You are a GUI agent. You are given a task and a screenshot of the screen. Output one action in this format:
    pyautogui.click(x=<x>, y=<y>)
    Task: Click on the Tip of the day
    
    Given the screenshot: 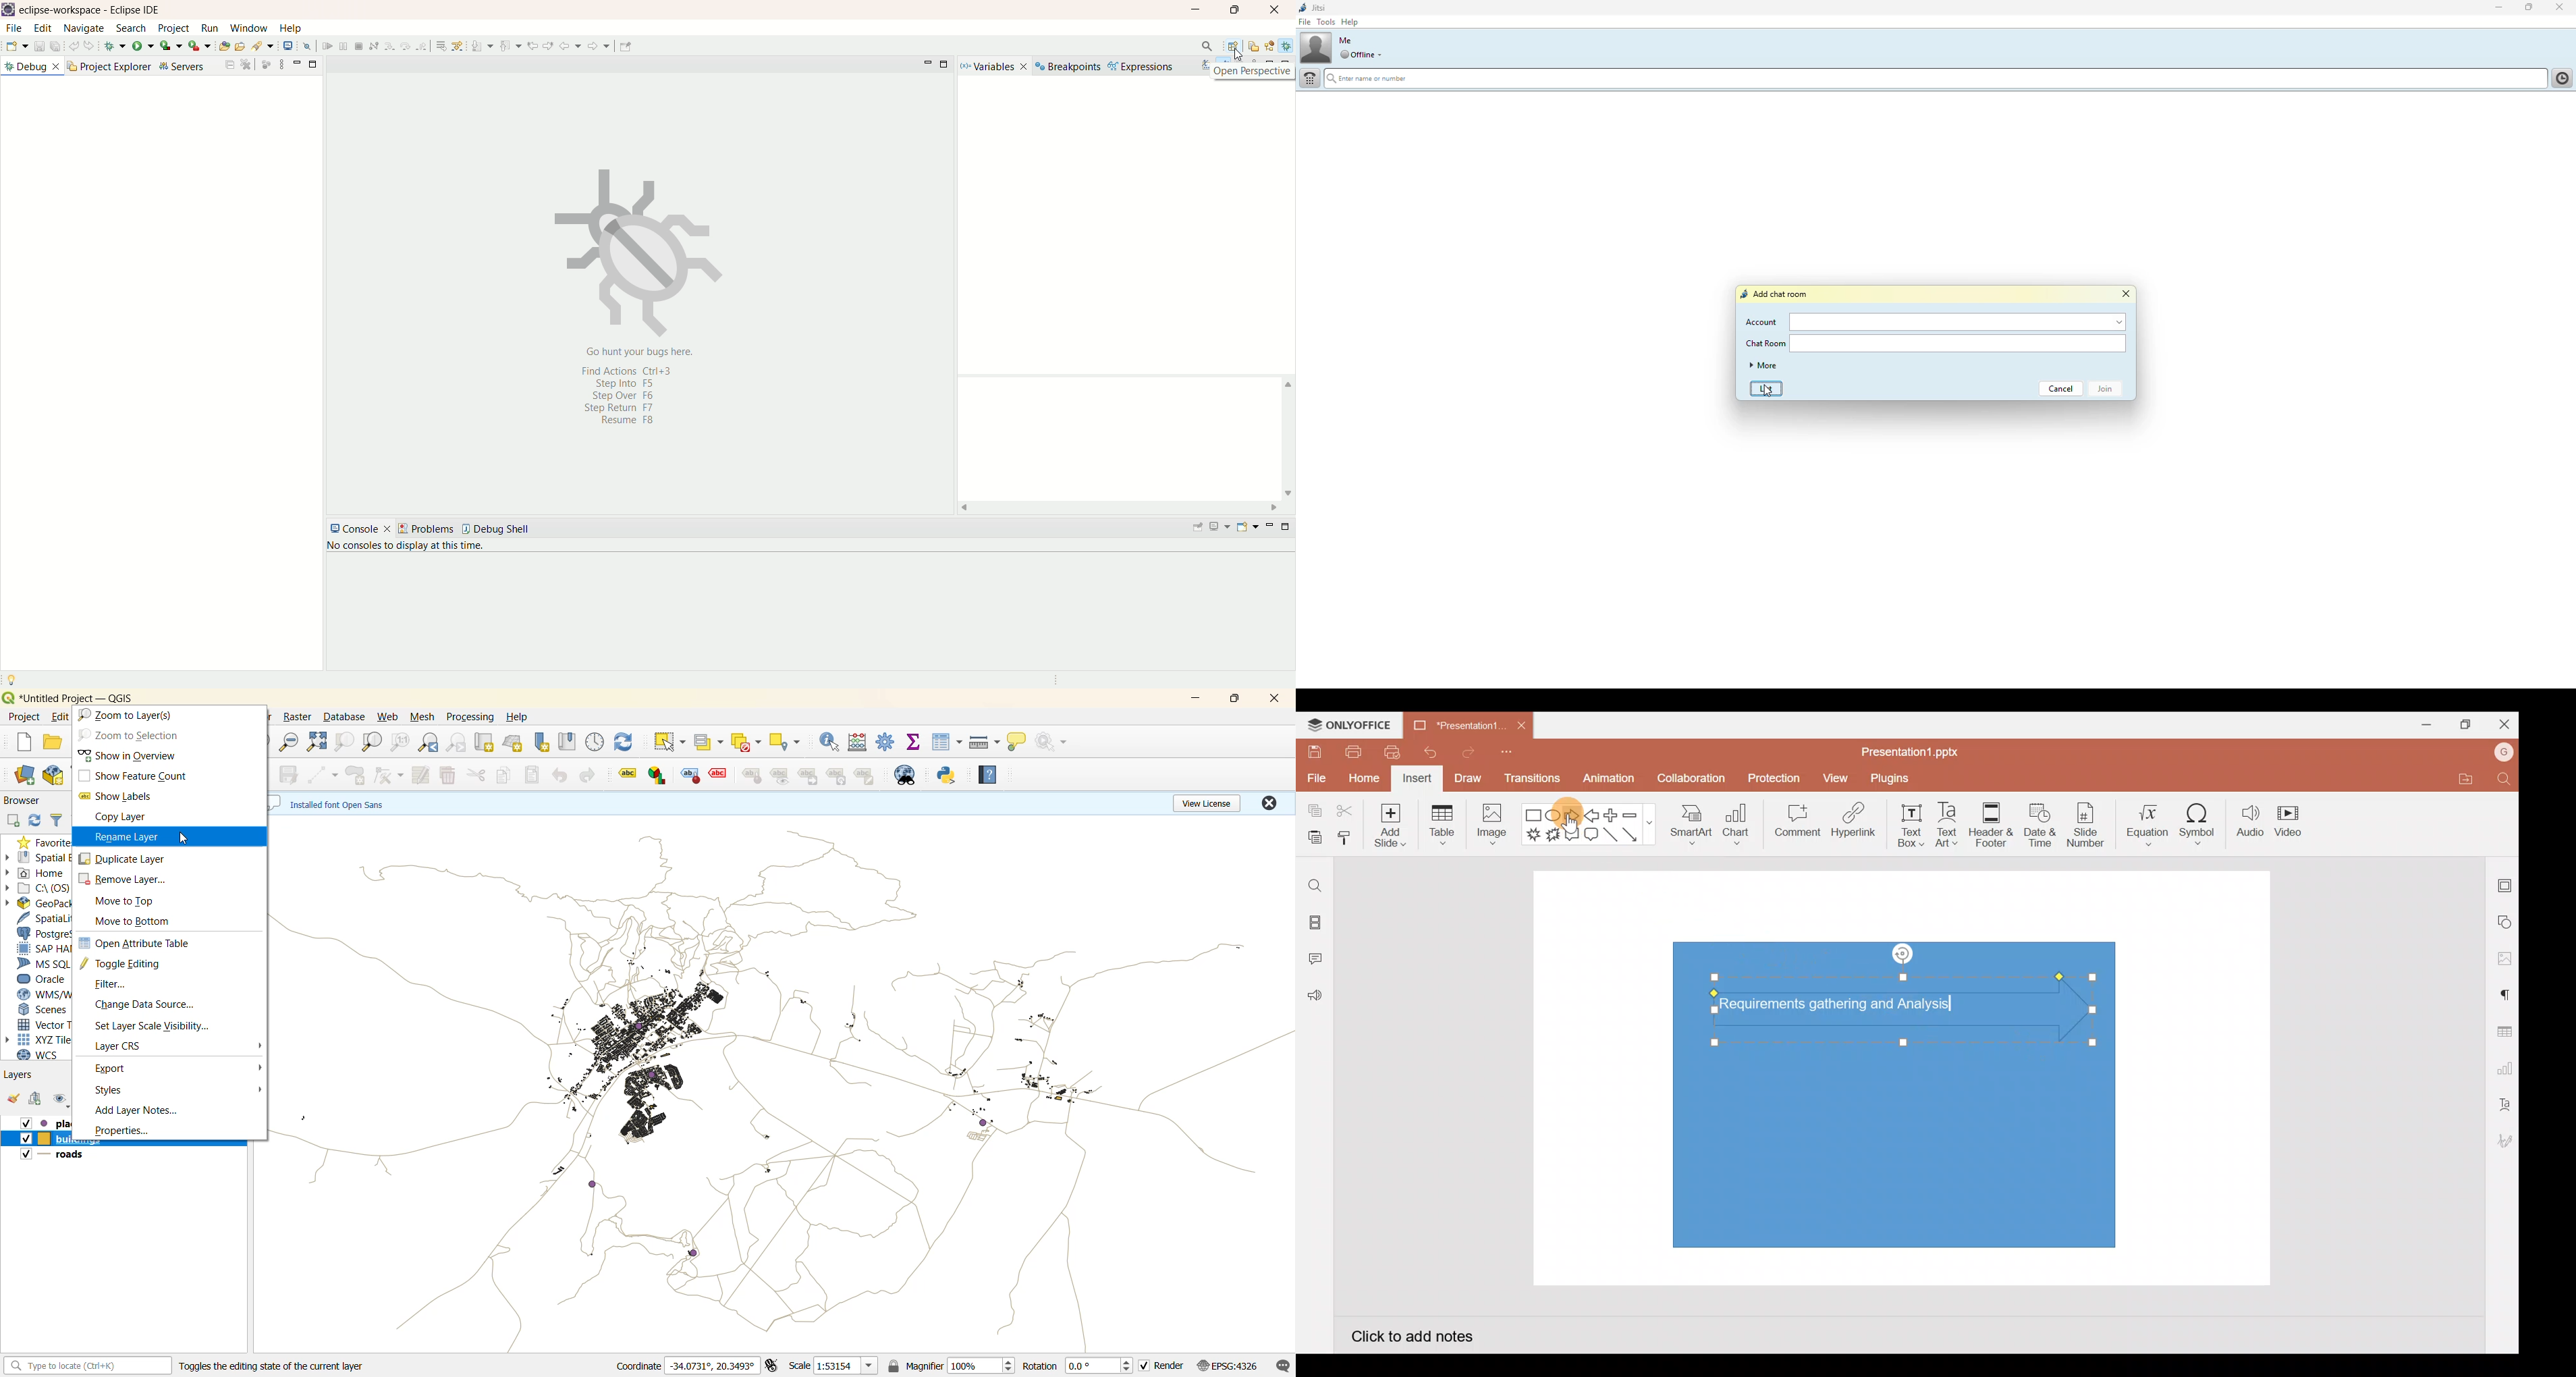 What is the action you would take?
    pyautogui.click(x=16, y=679)
    